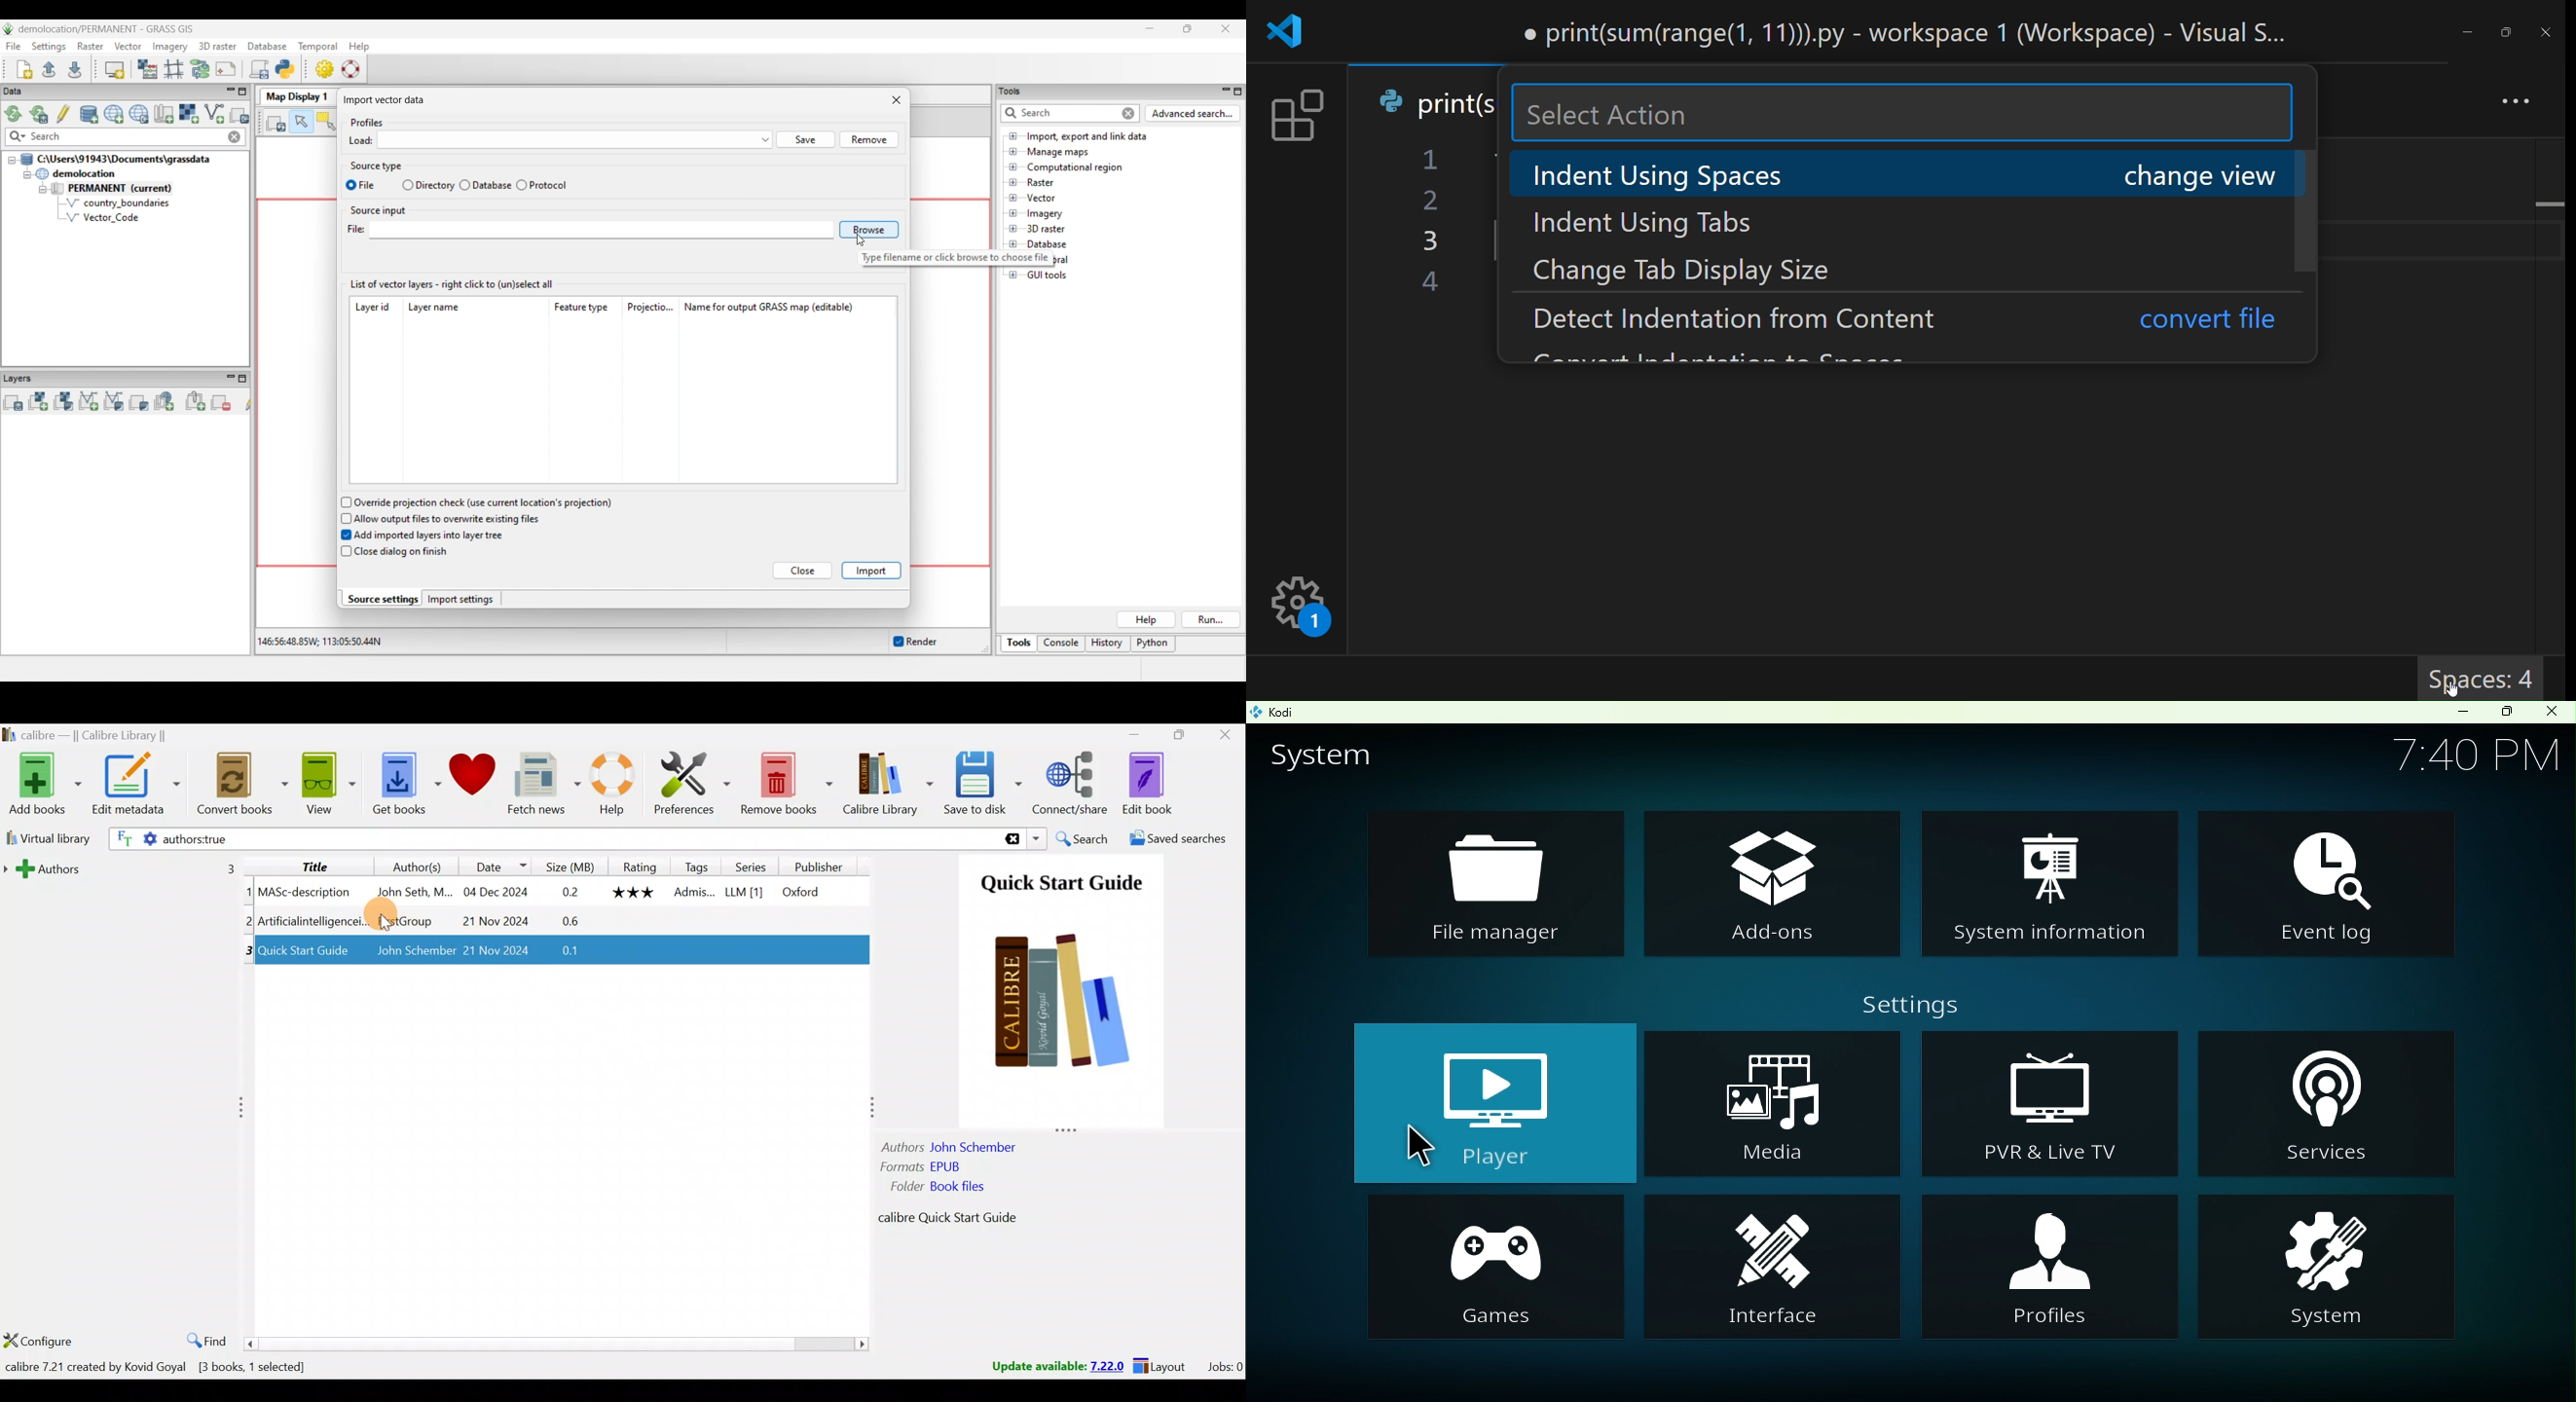  Describe the element at coordinates (1776, 1106) in the screenshot. I see `Media` at that location.